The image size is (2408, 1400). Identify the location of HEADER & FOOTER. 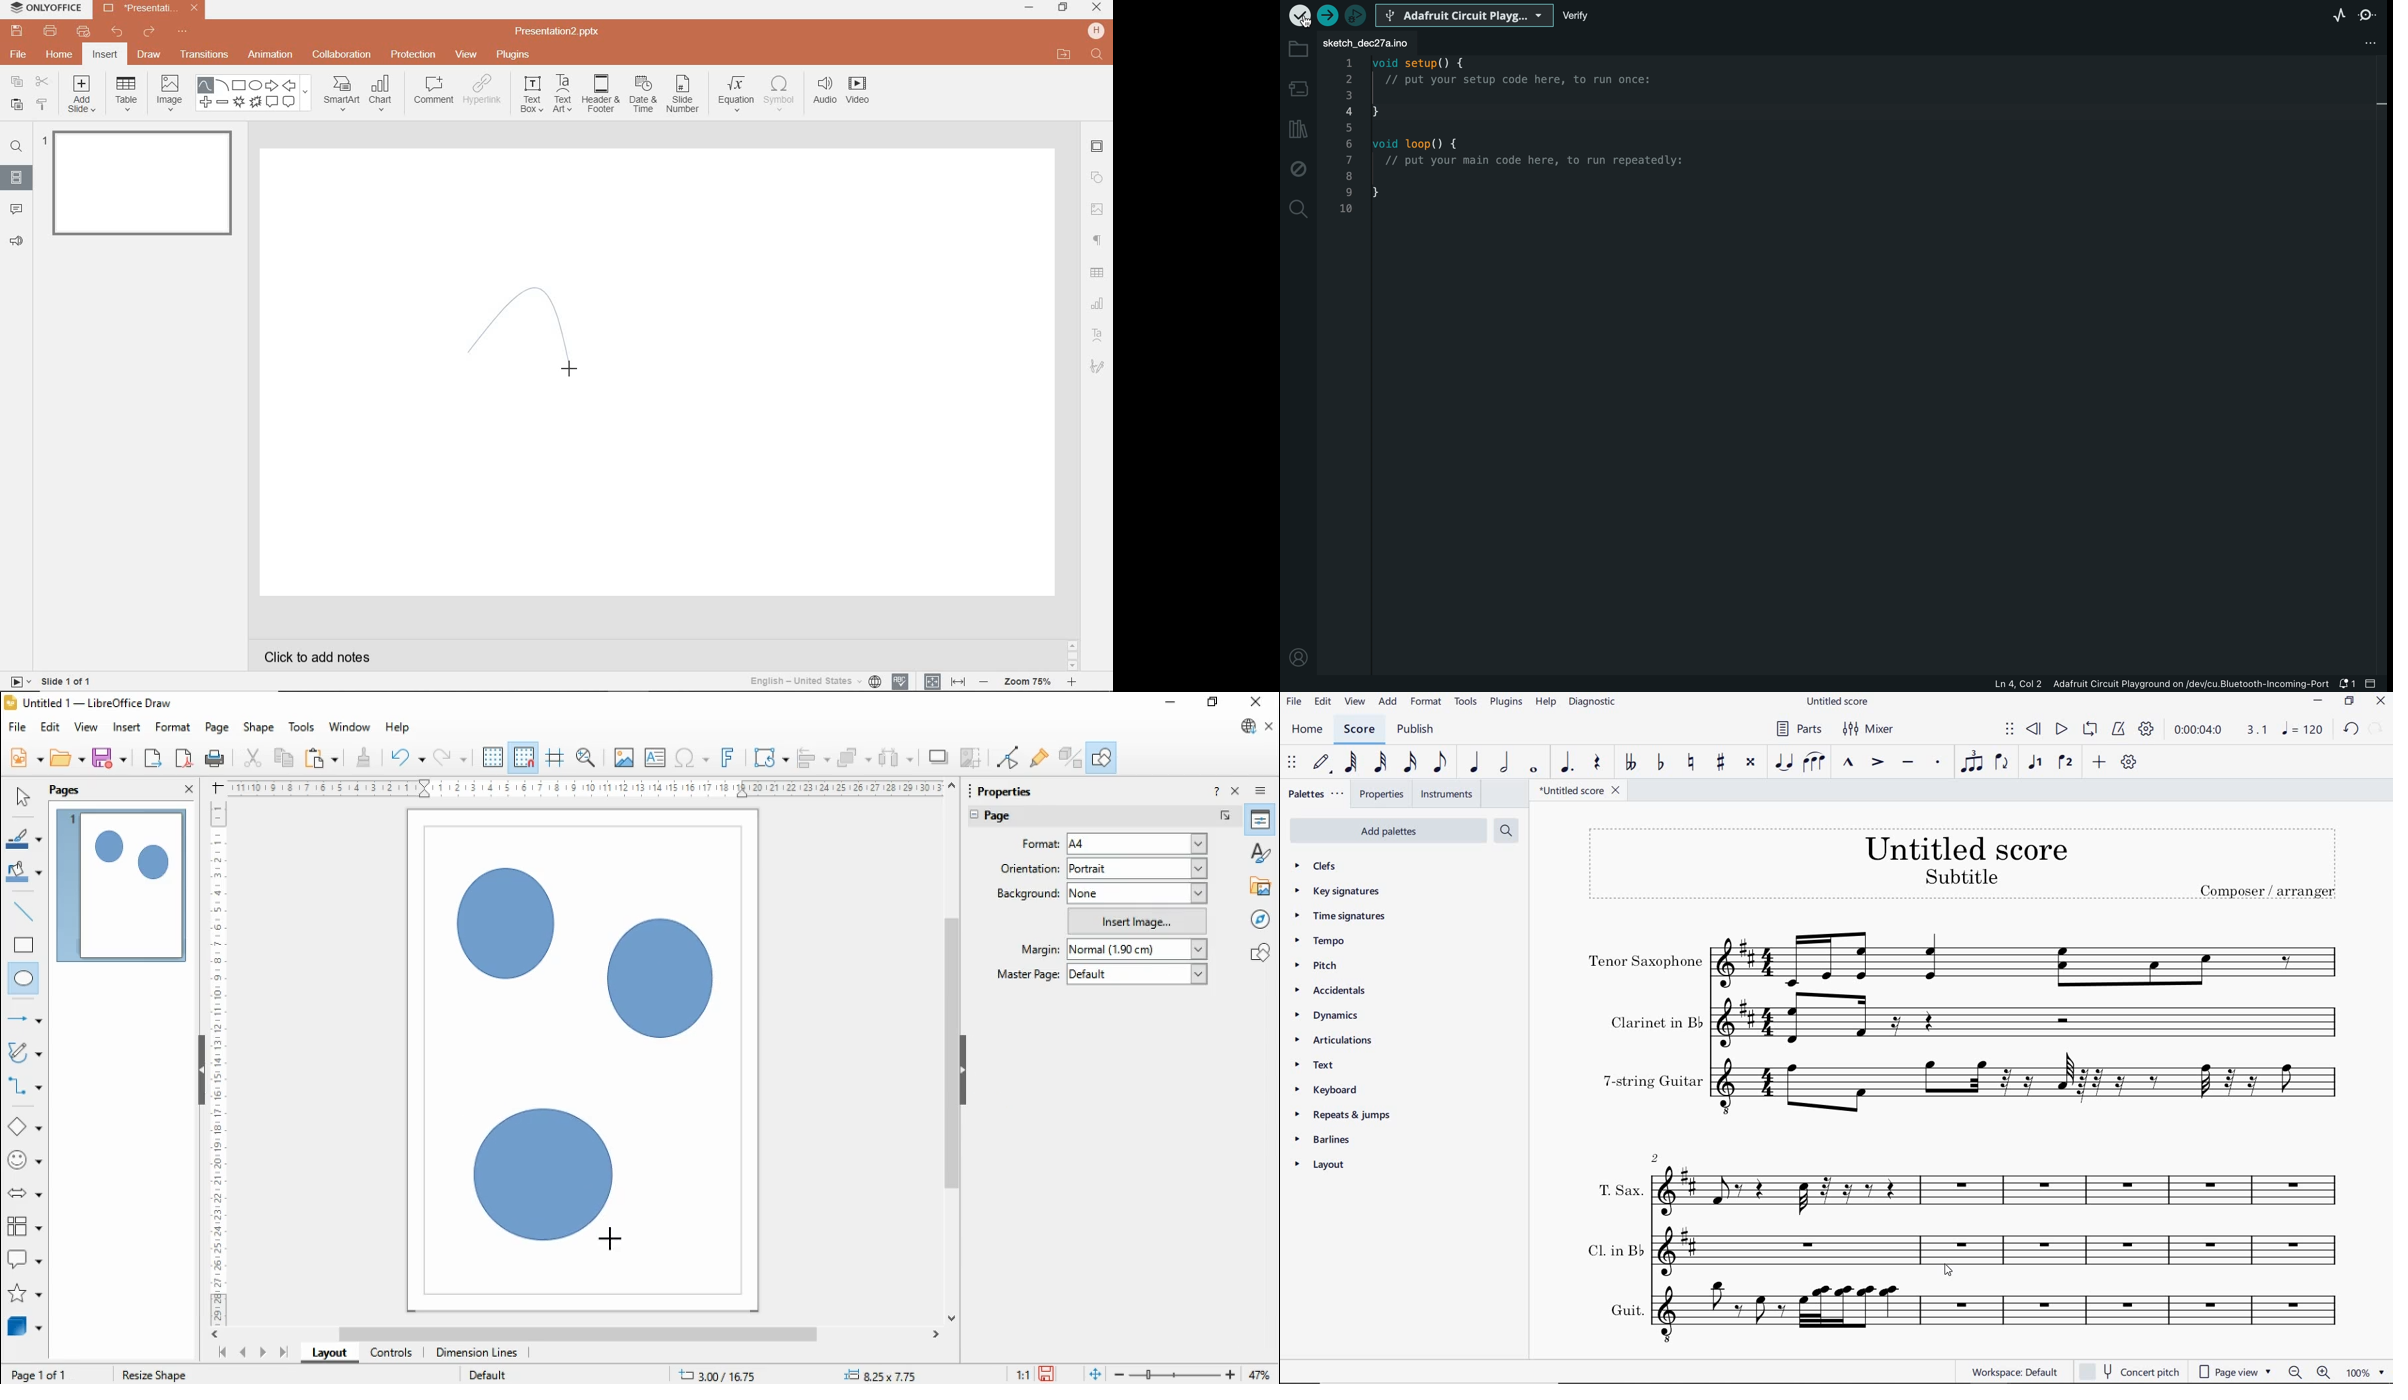
(600, 94).